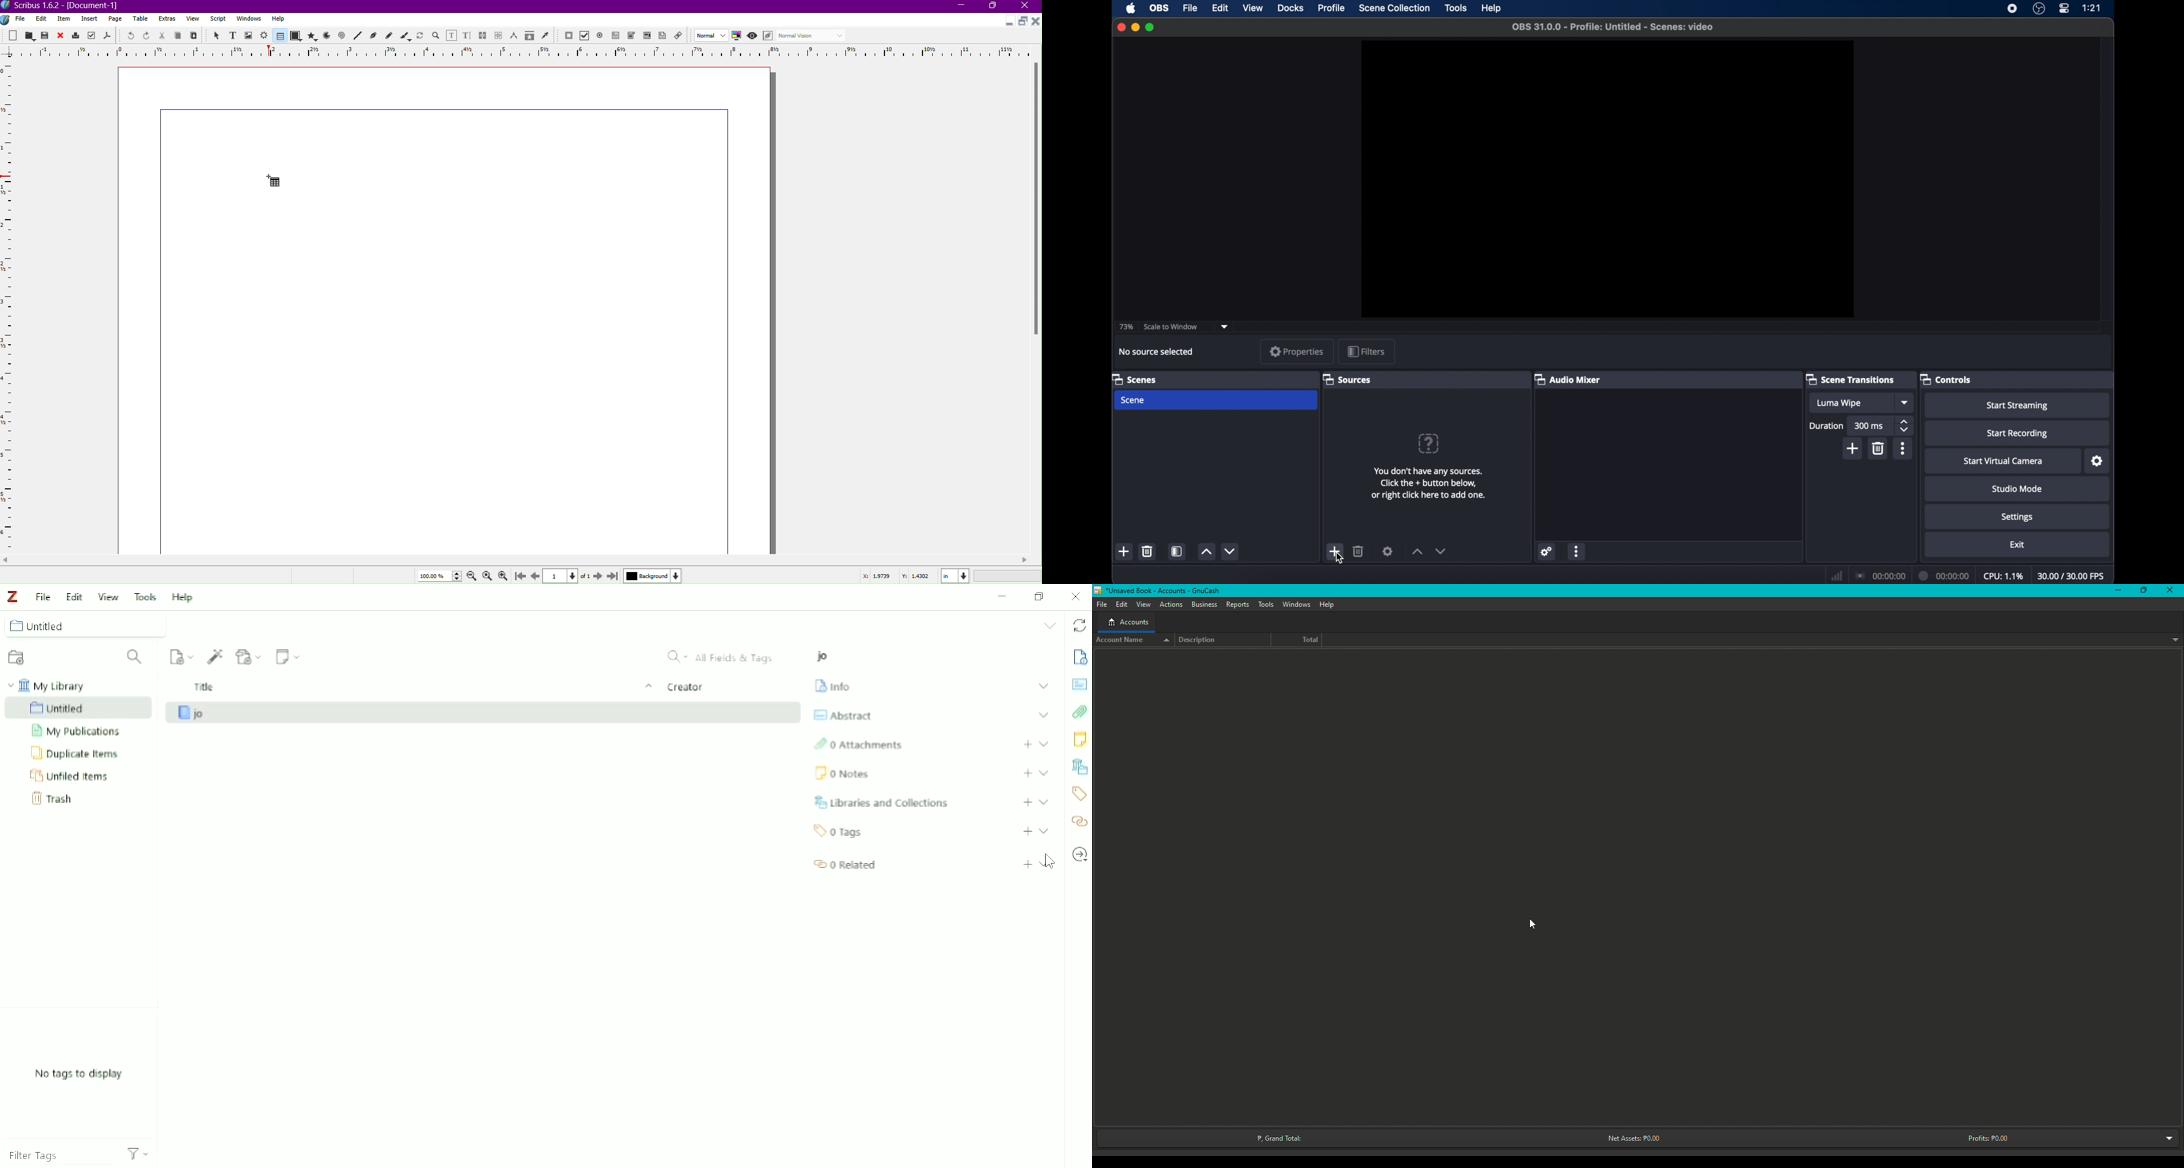 This screenshot has height=1176, width=2184. What do you see at coordinates (1080, 794) in the screenshot?
I see ` Tags` at bounding box center [1080, 794].